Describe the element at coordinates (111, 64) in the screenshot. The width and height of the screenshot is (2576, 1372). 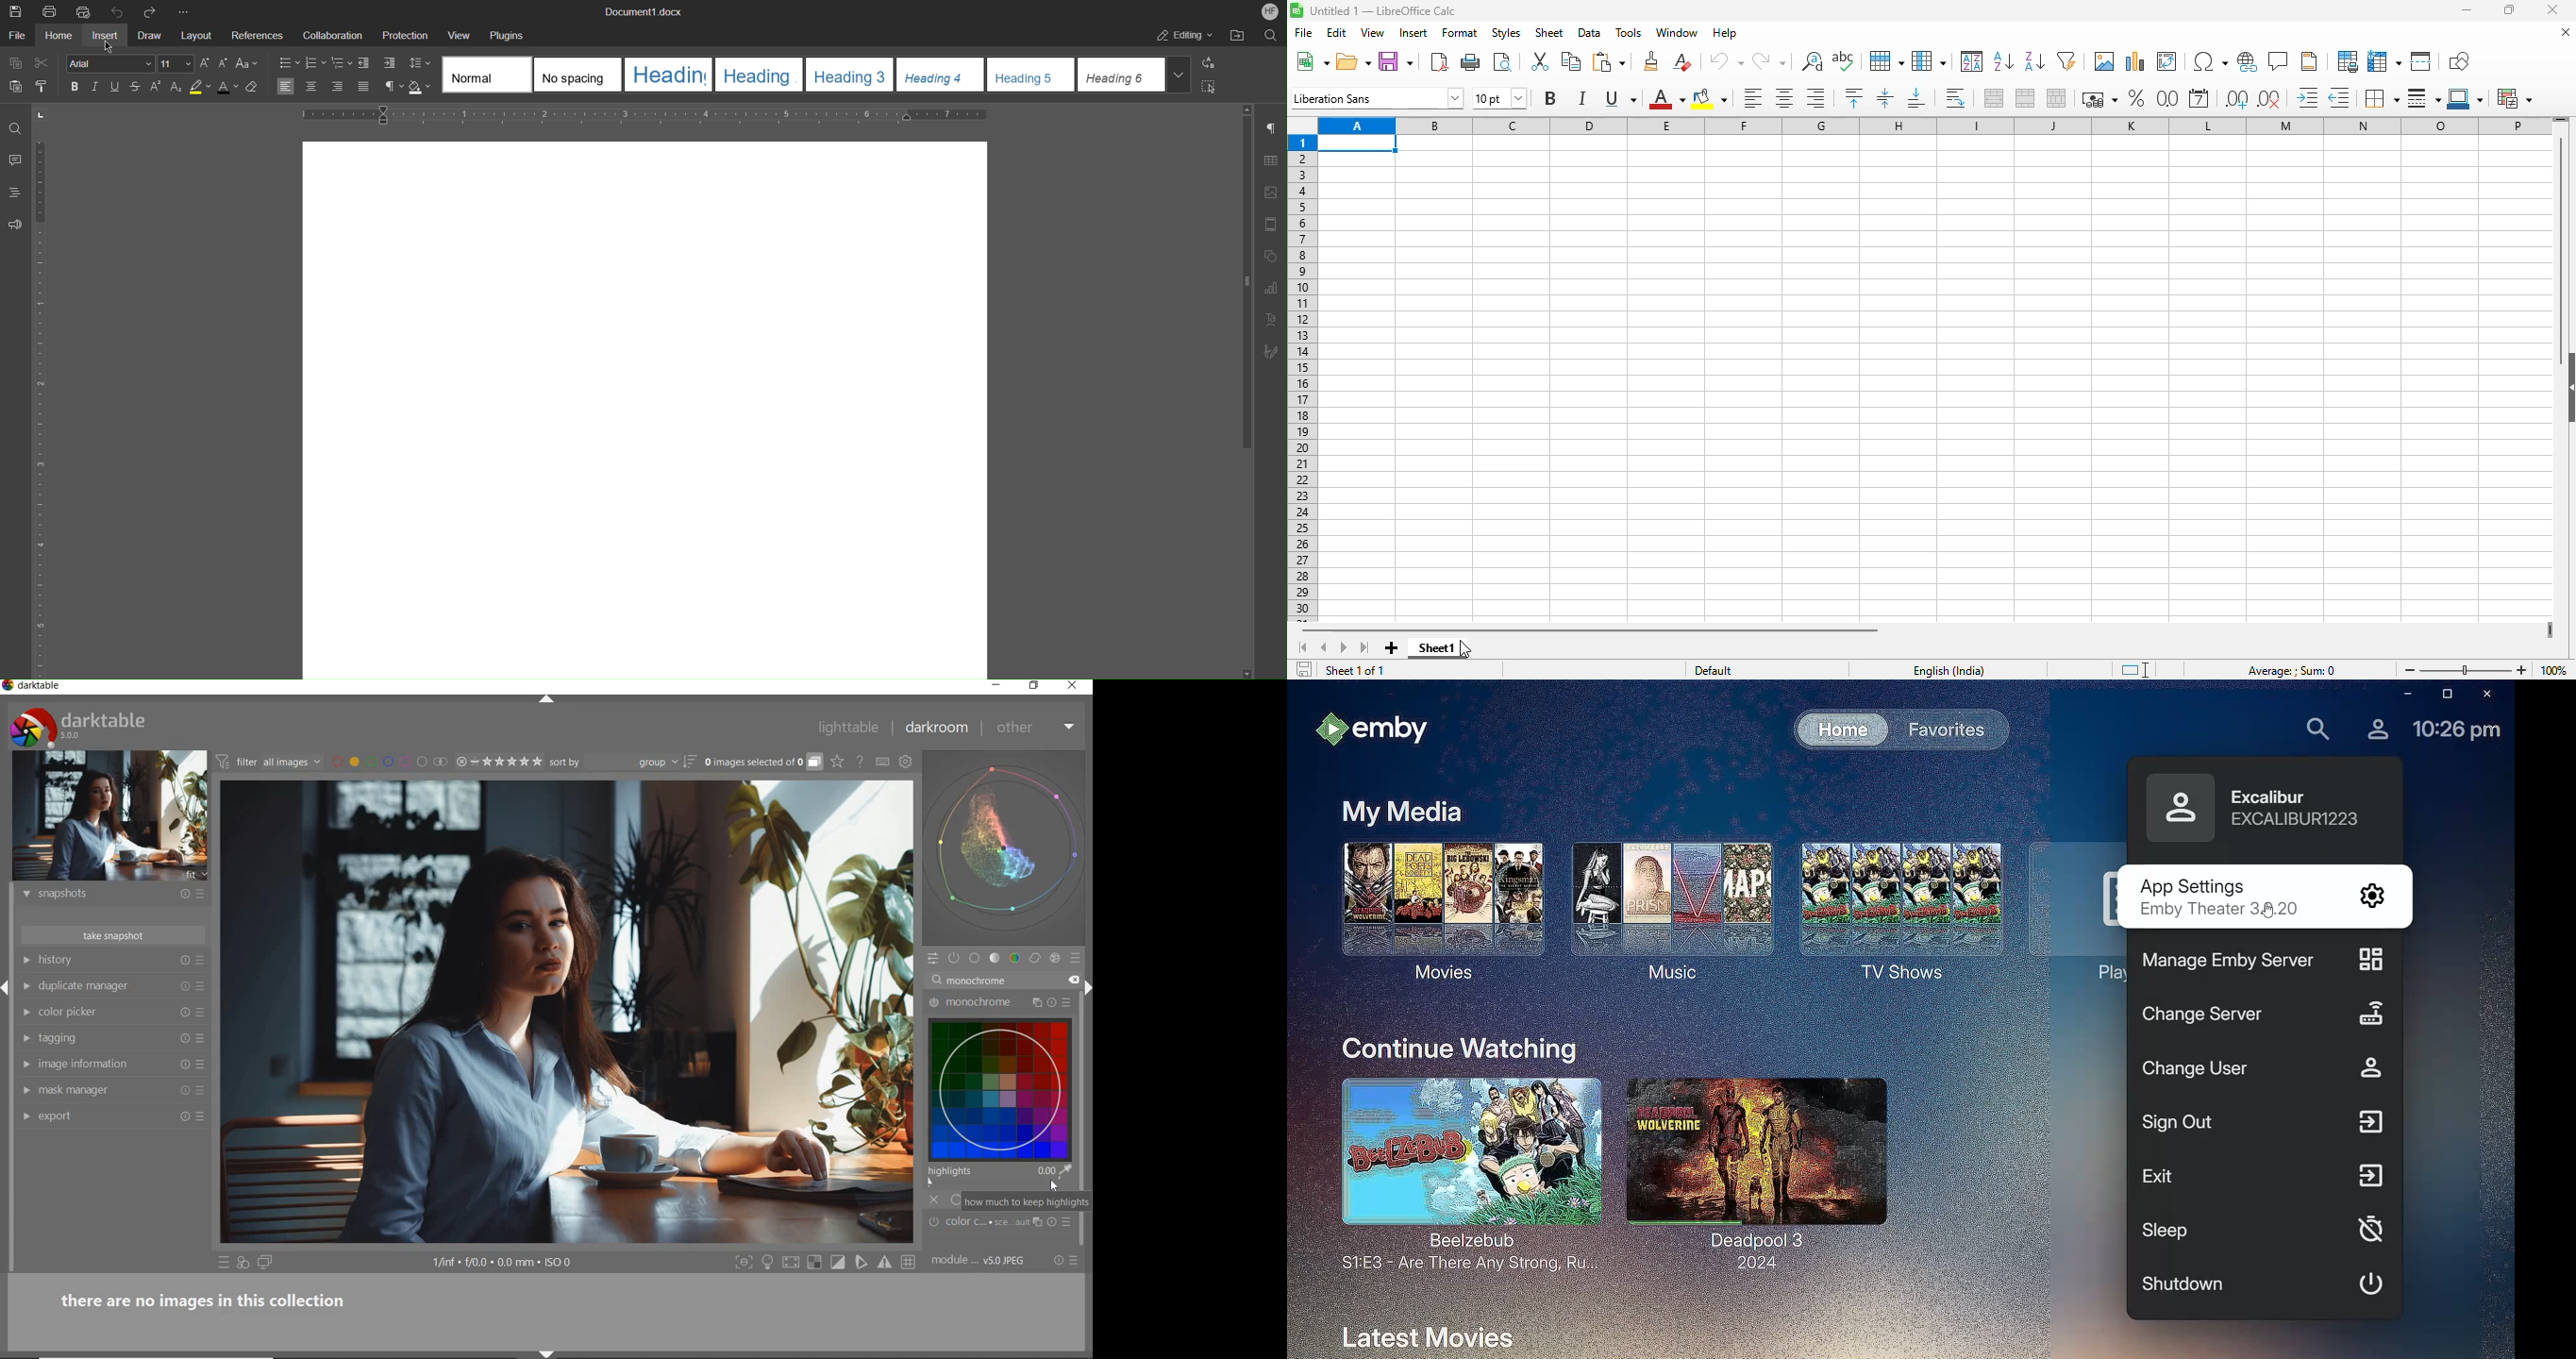
I see `Font` at that location.